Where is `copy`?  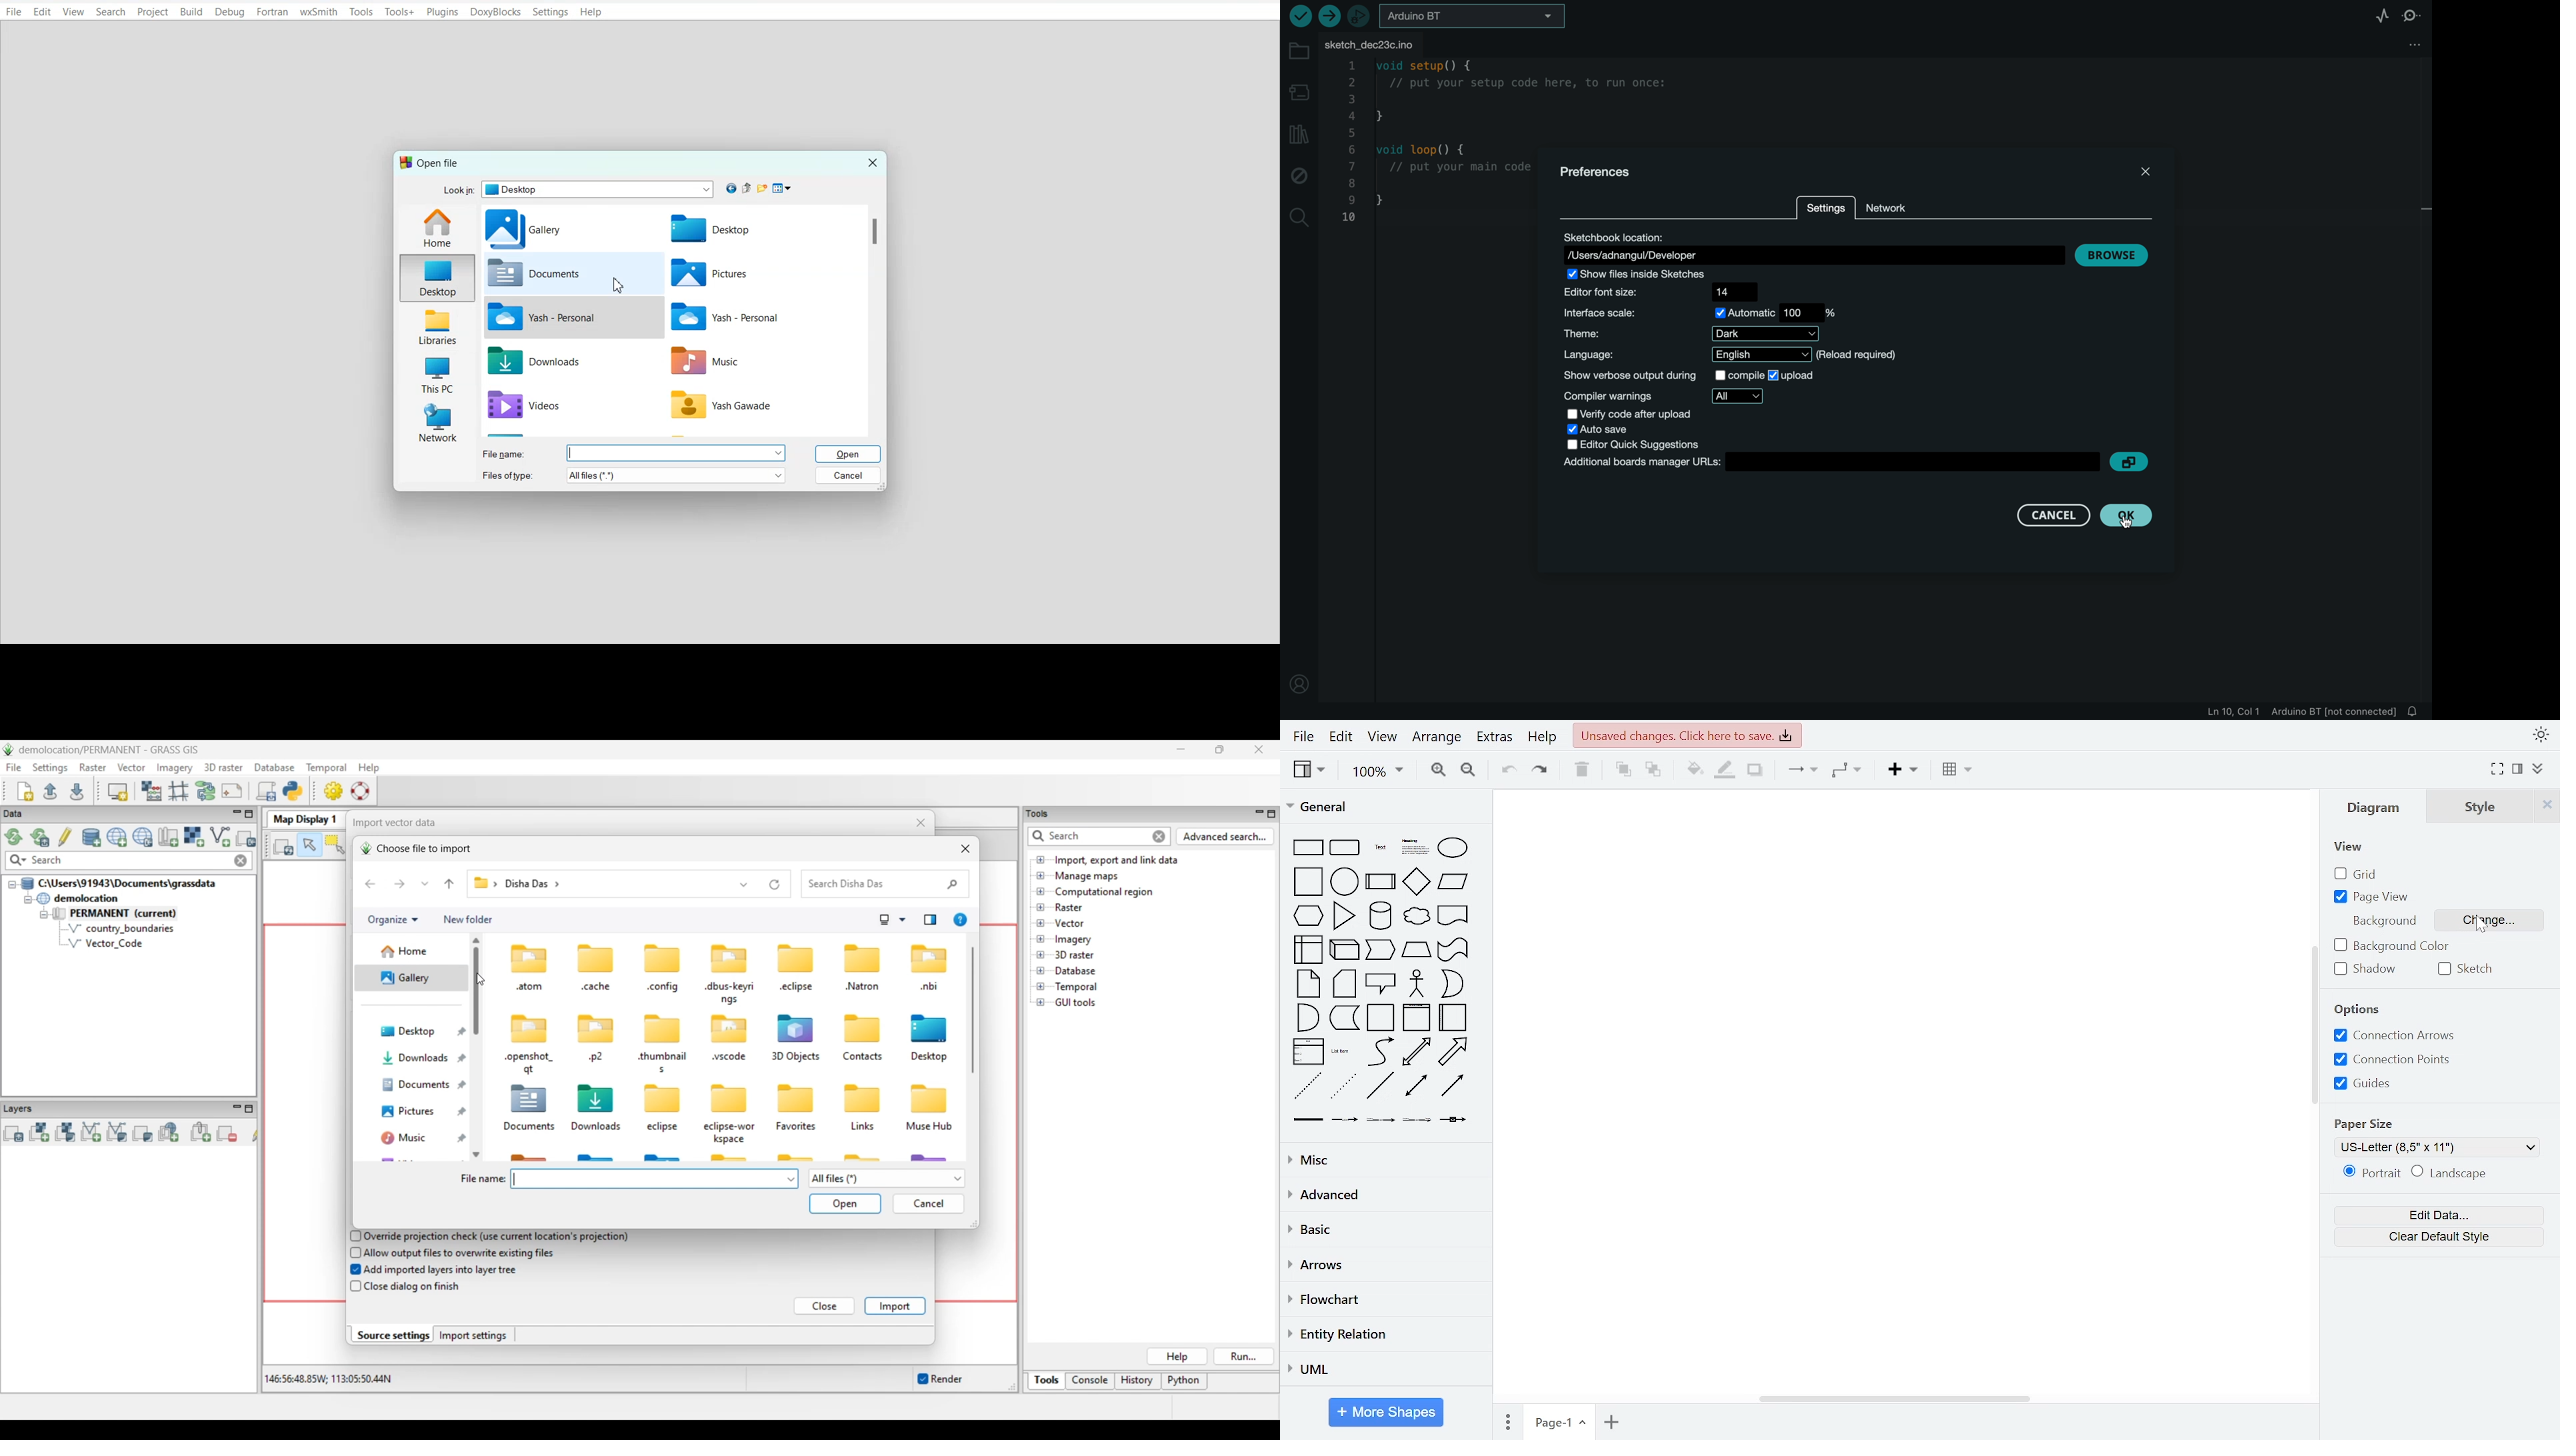 copy is located at coordinates (2133, 465).